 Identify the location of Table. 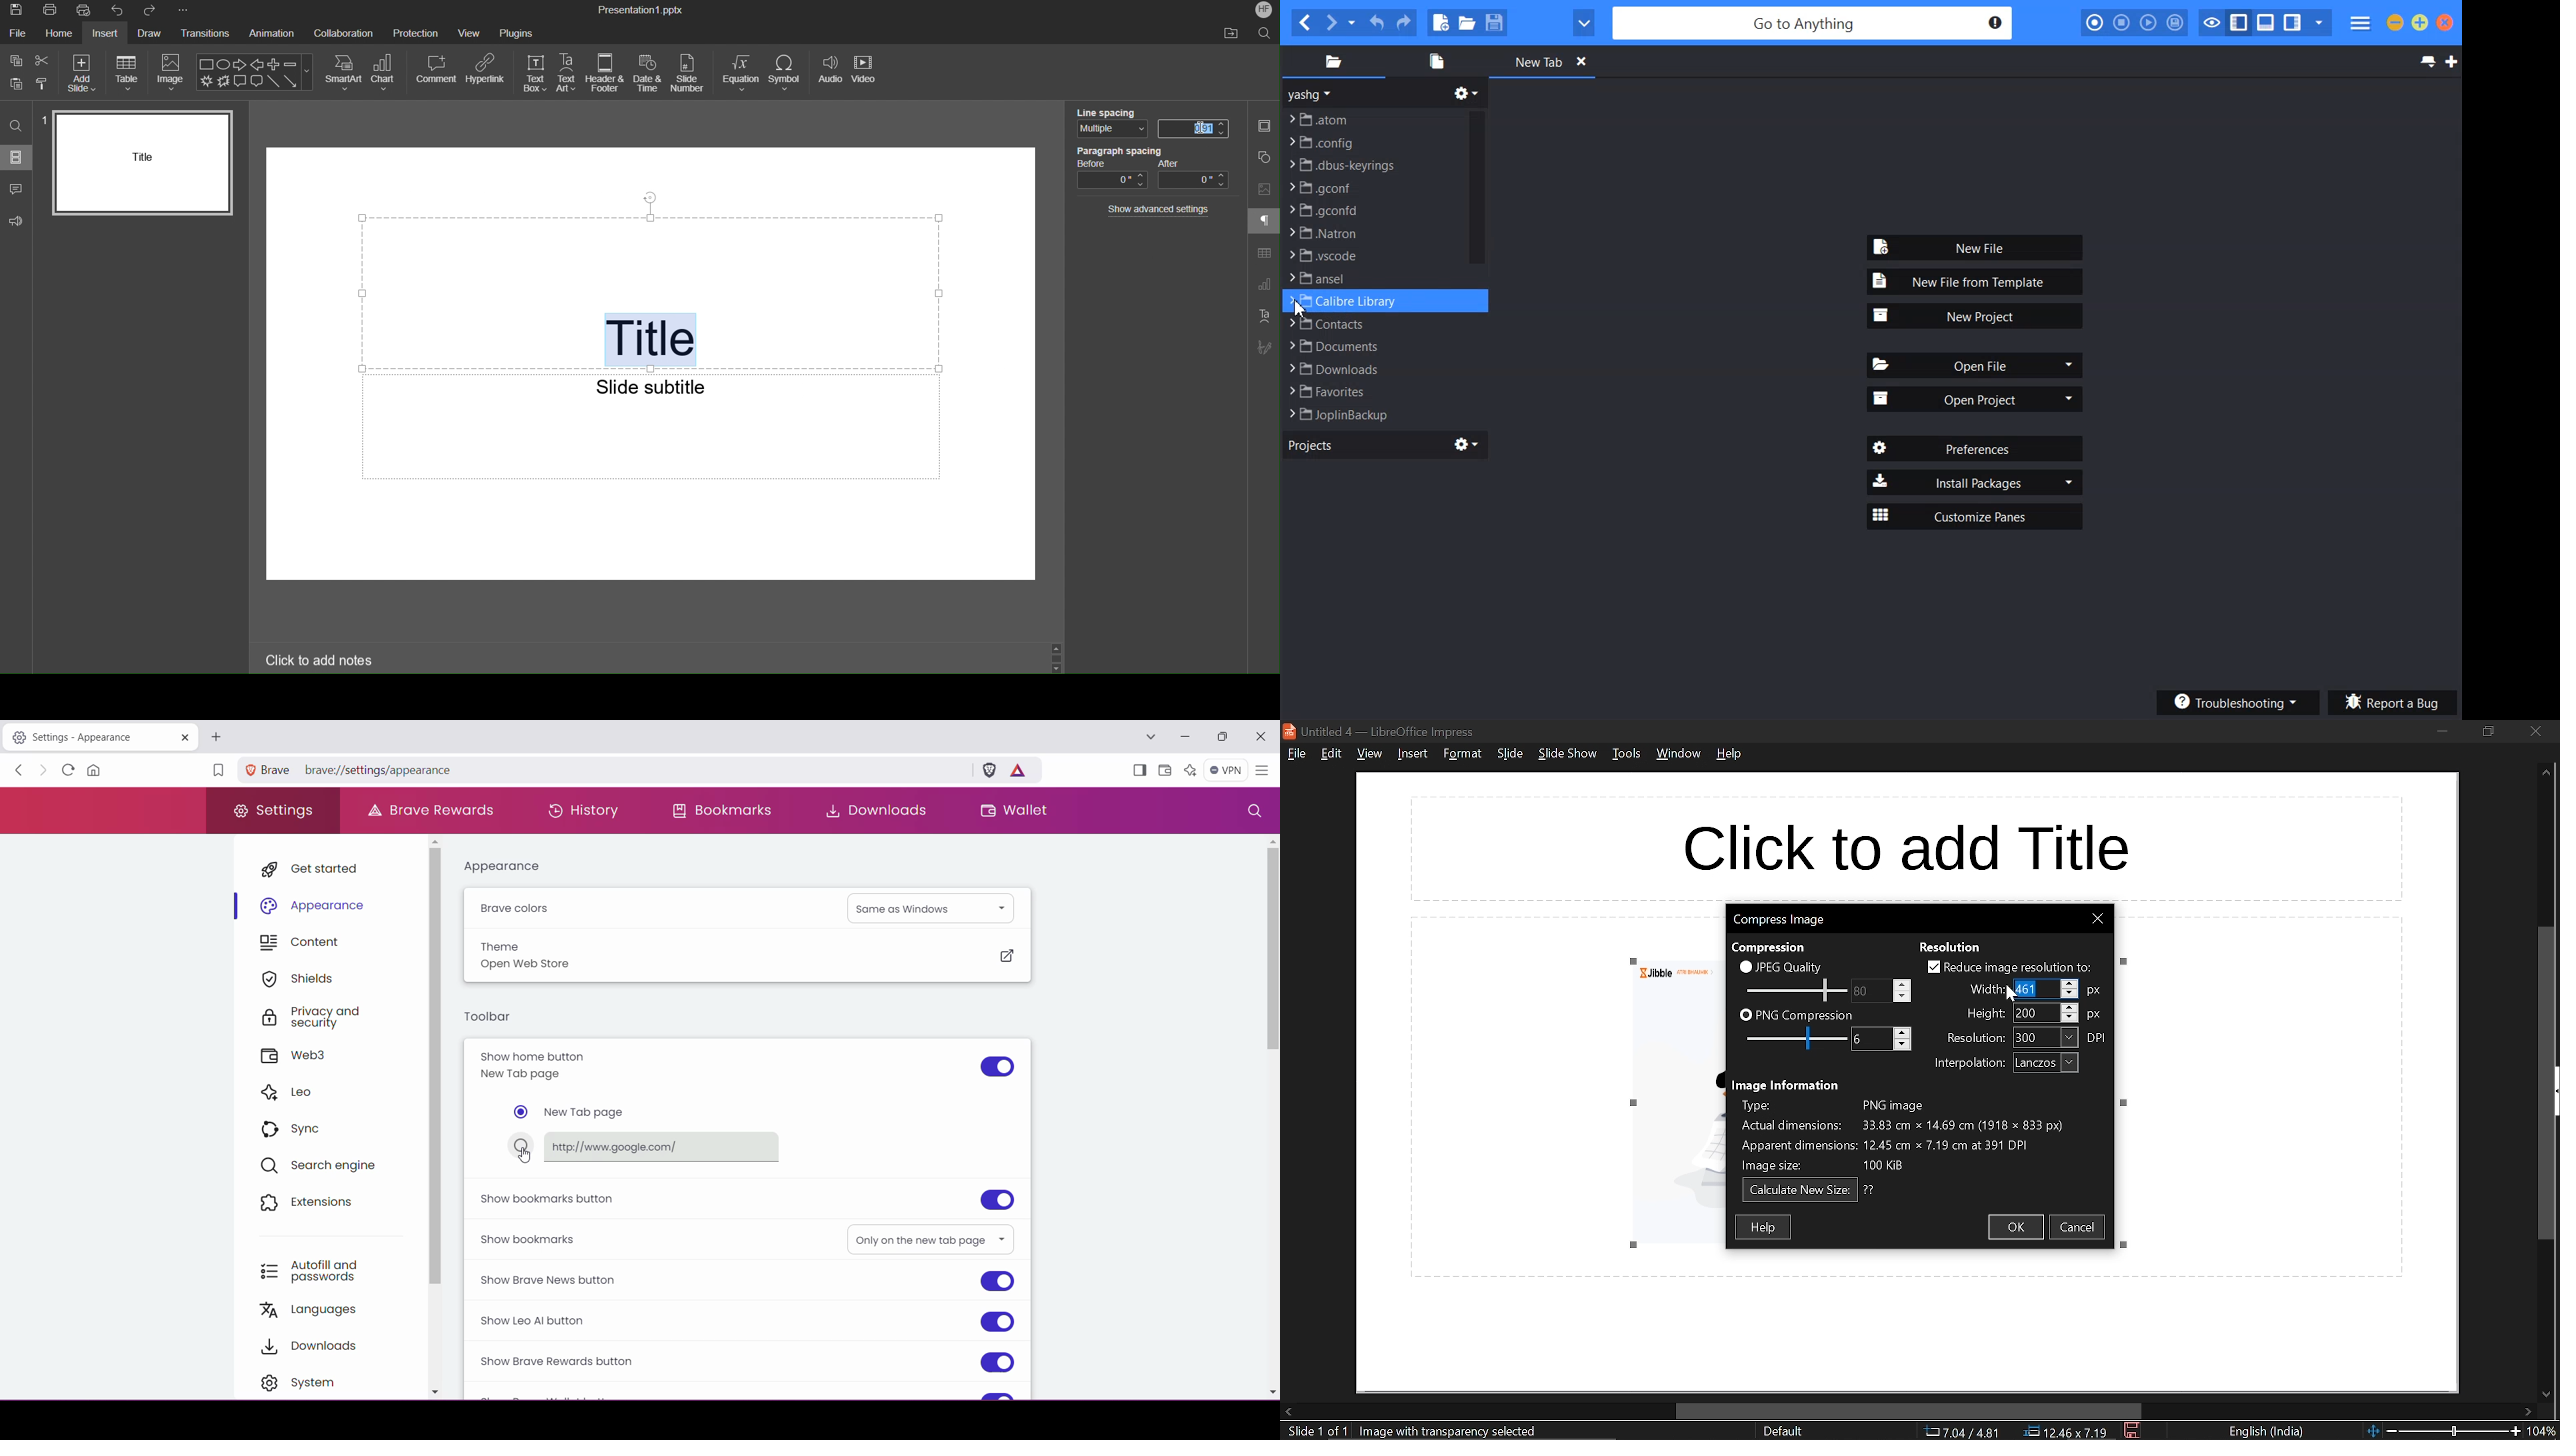
(129, 72).